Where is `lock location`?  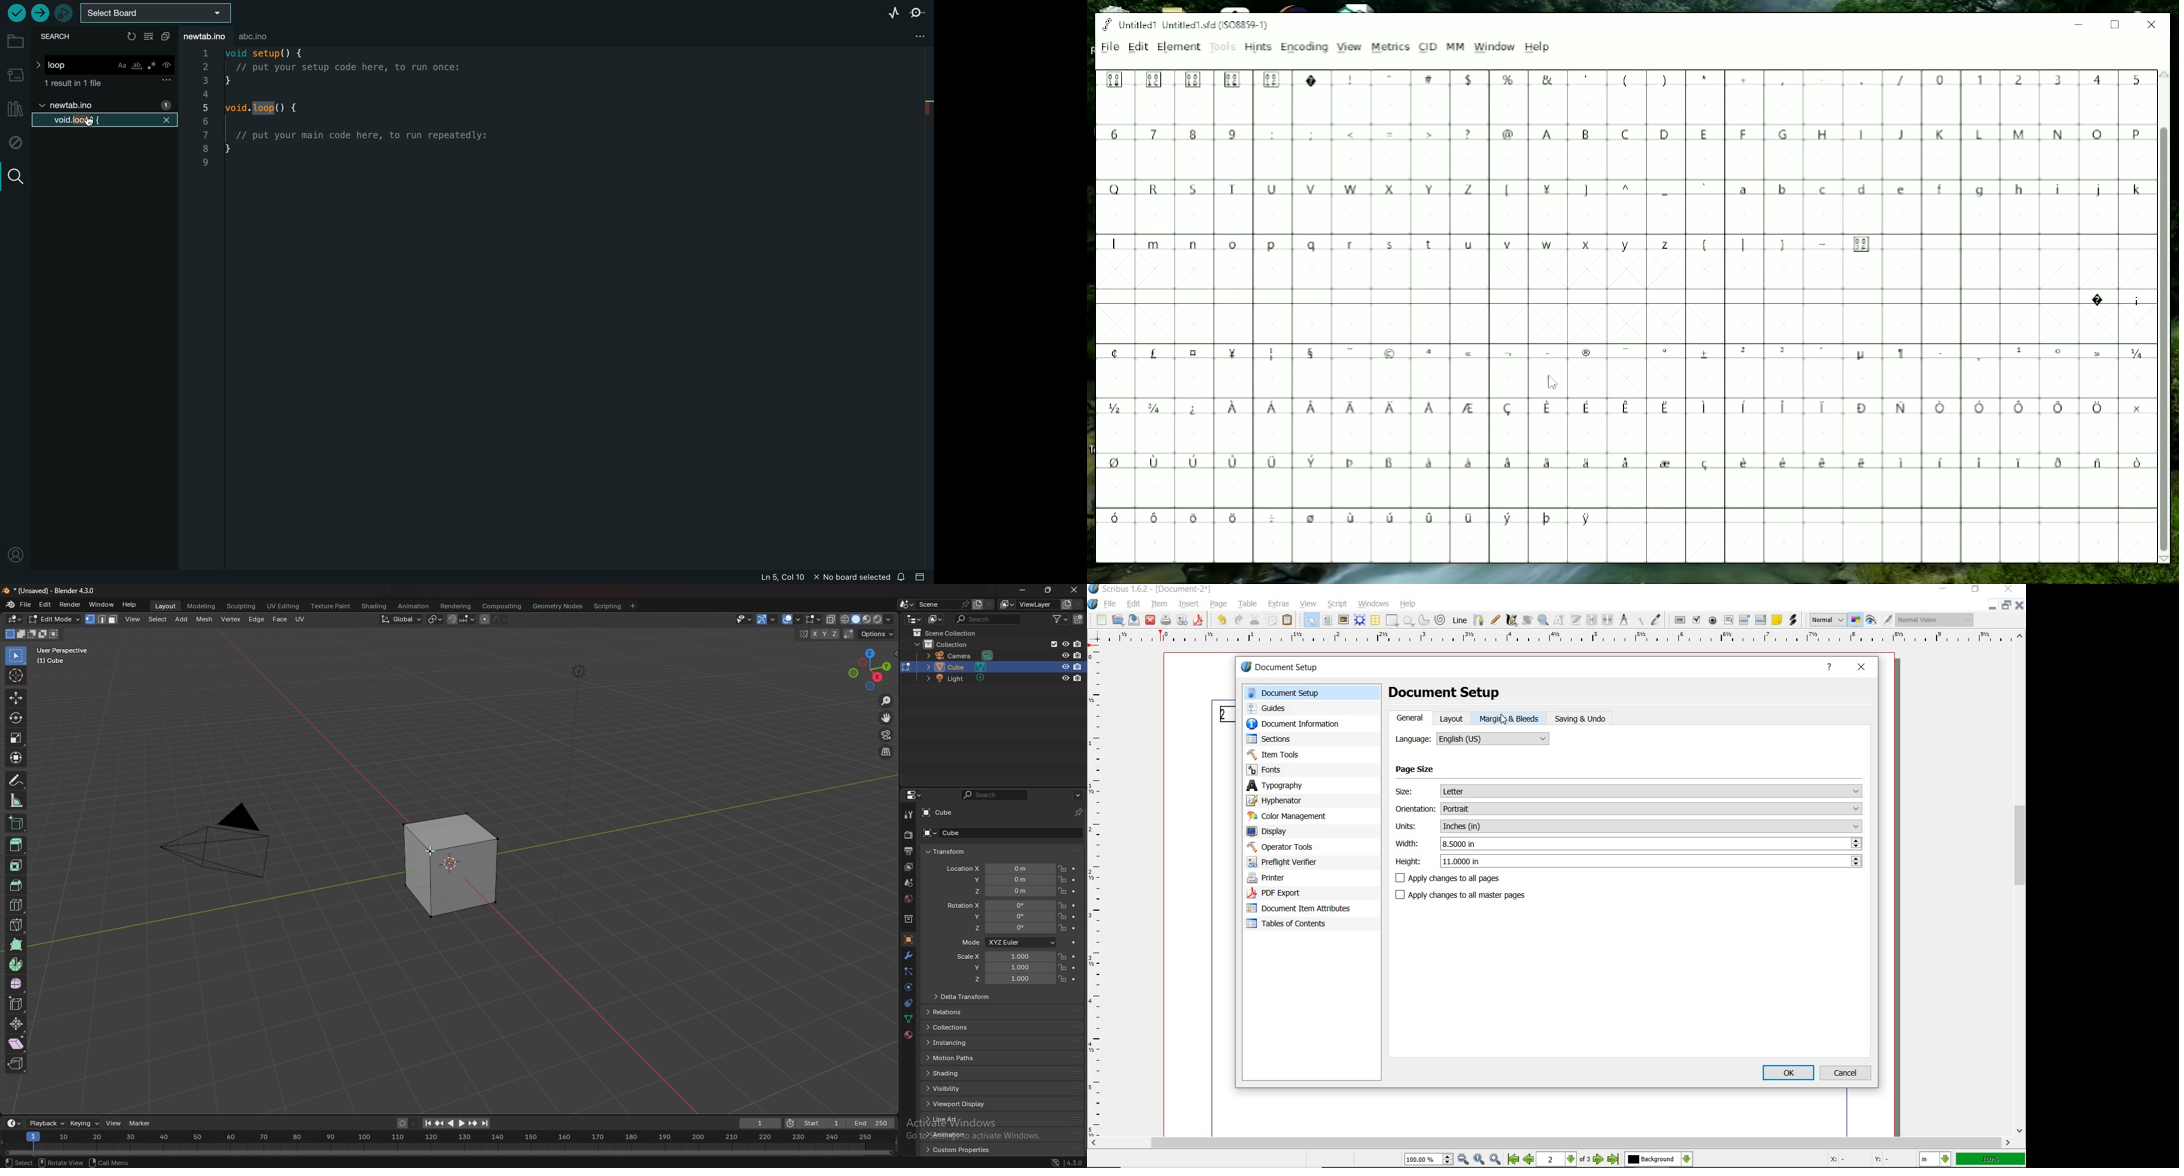 lock location is located at coordinates (1063, 891).